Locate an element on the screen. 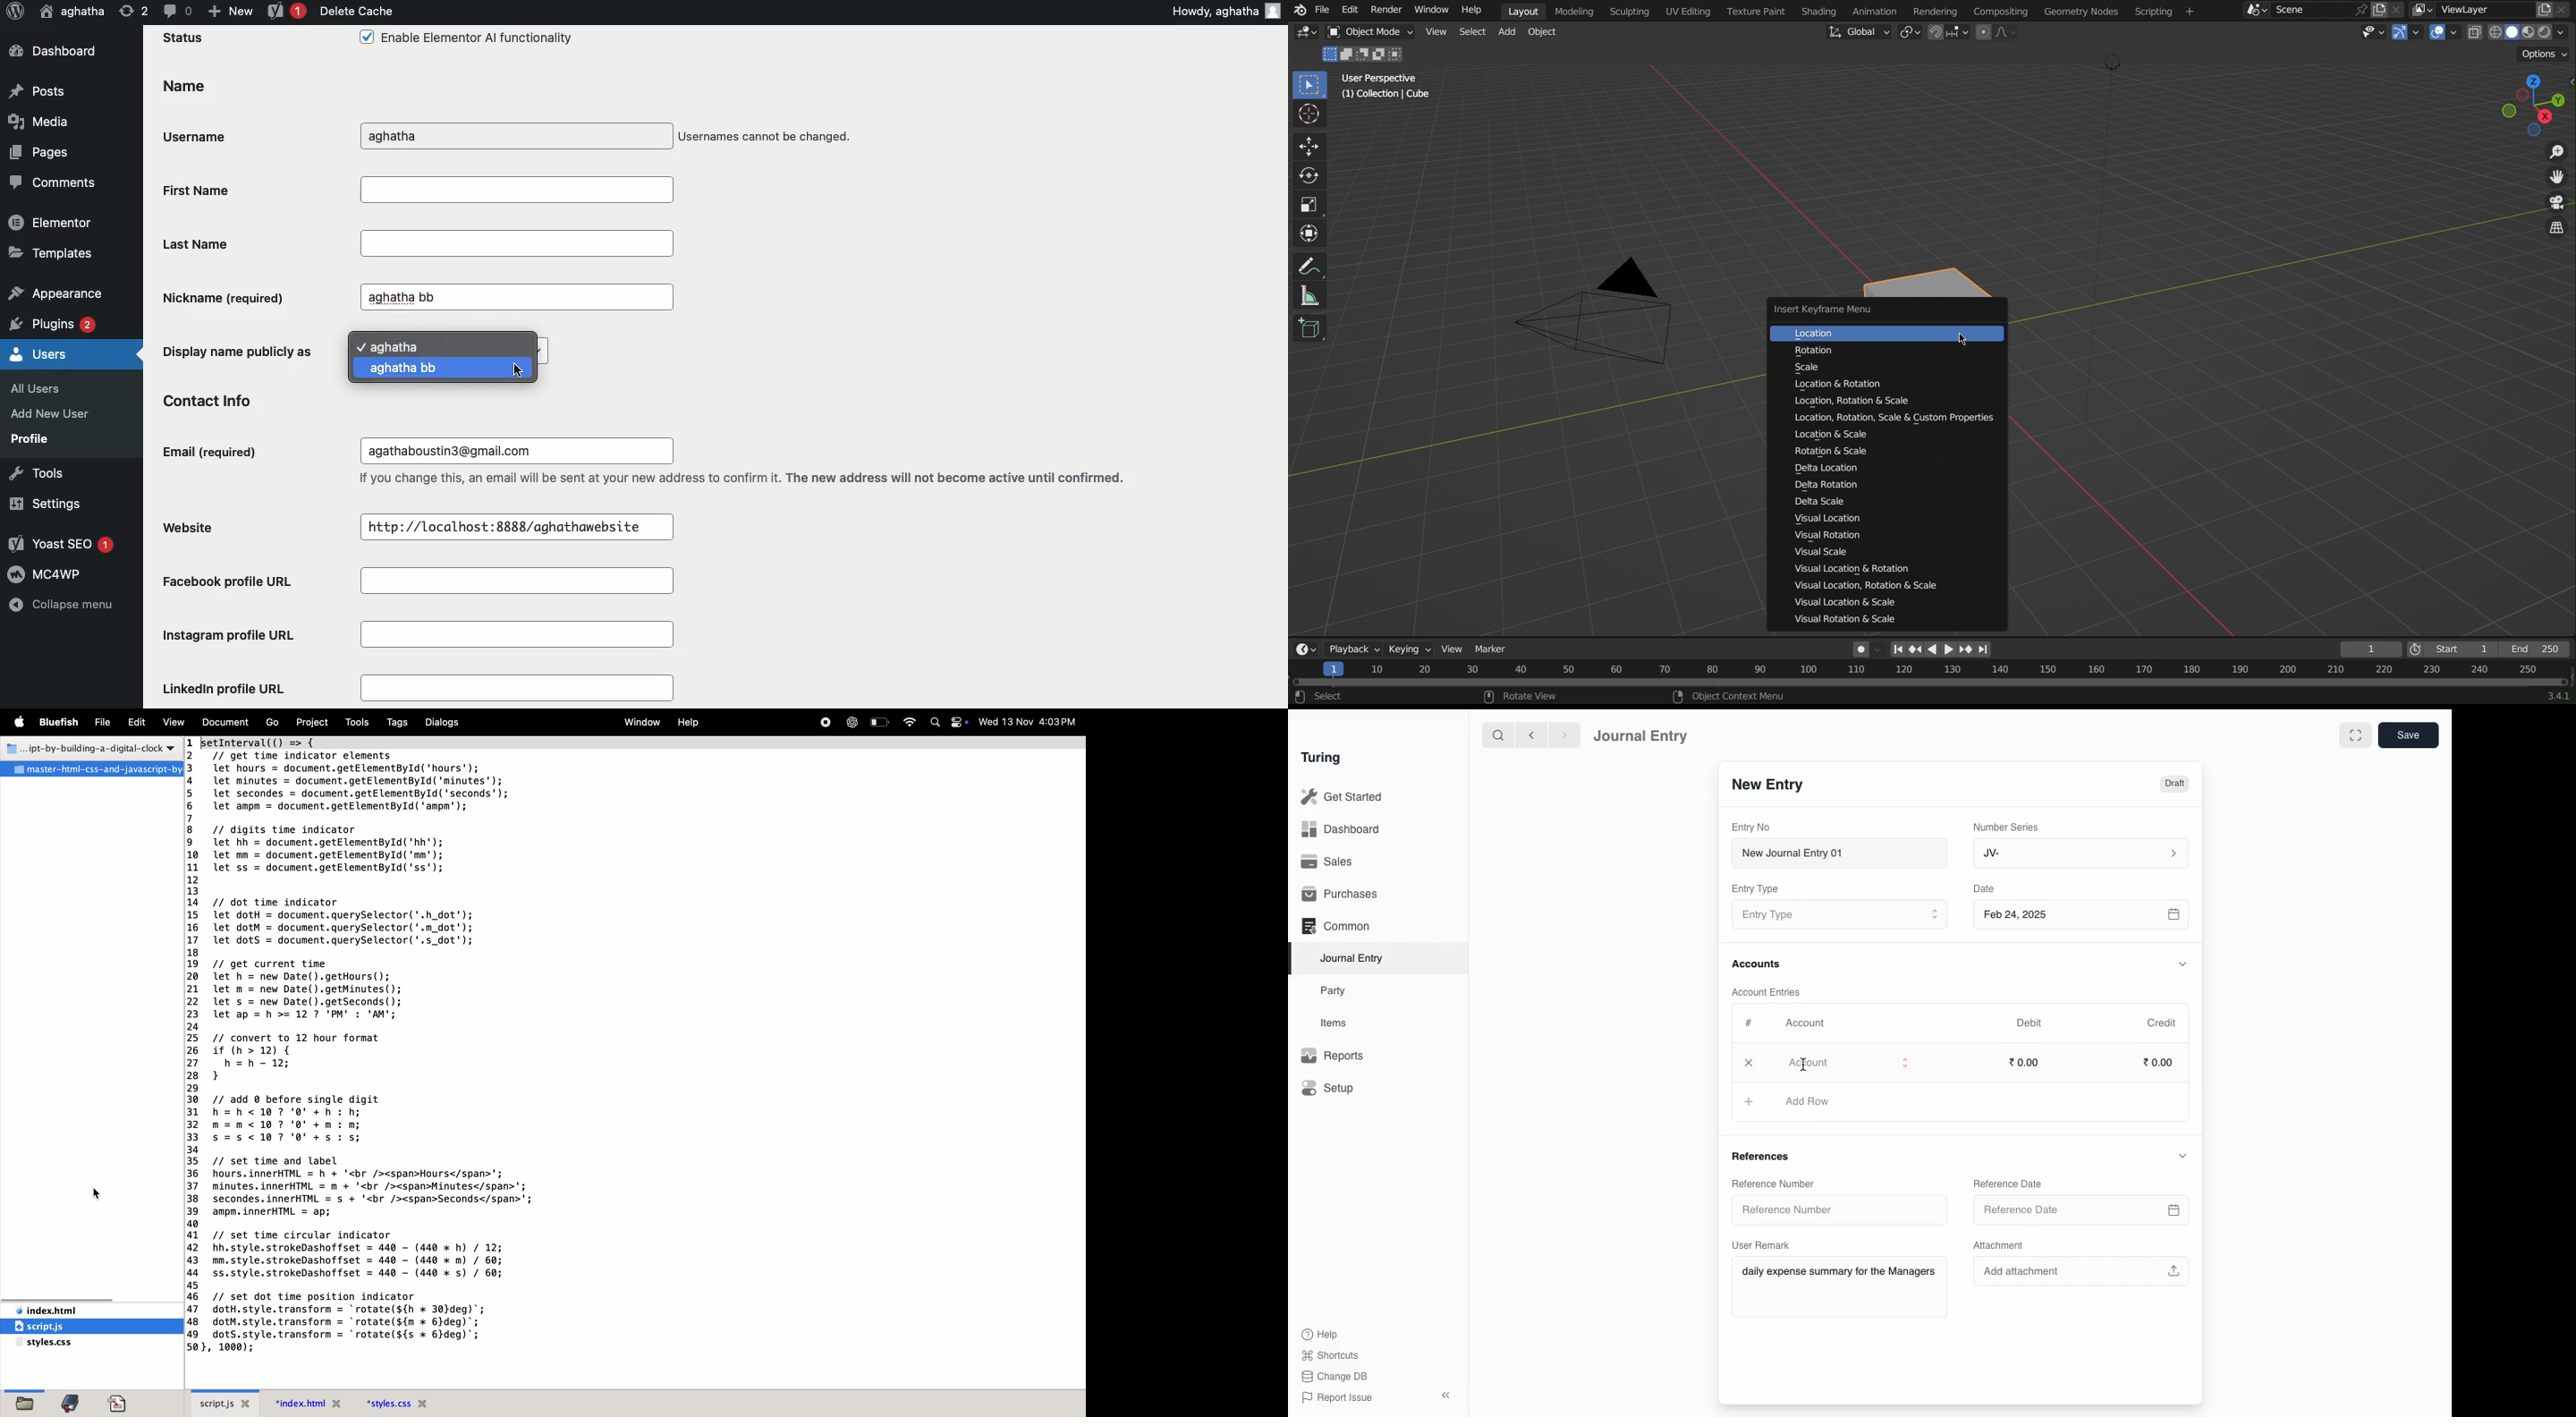 The width and height of the screenshot is (2576, 1428). Search is located at coordinates (1497, 734).